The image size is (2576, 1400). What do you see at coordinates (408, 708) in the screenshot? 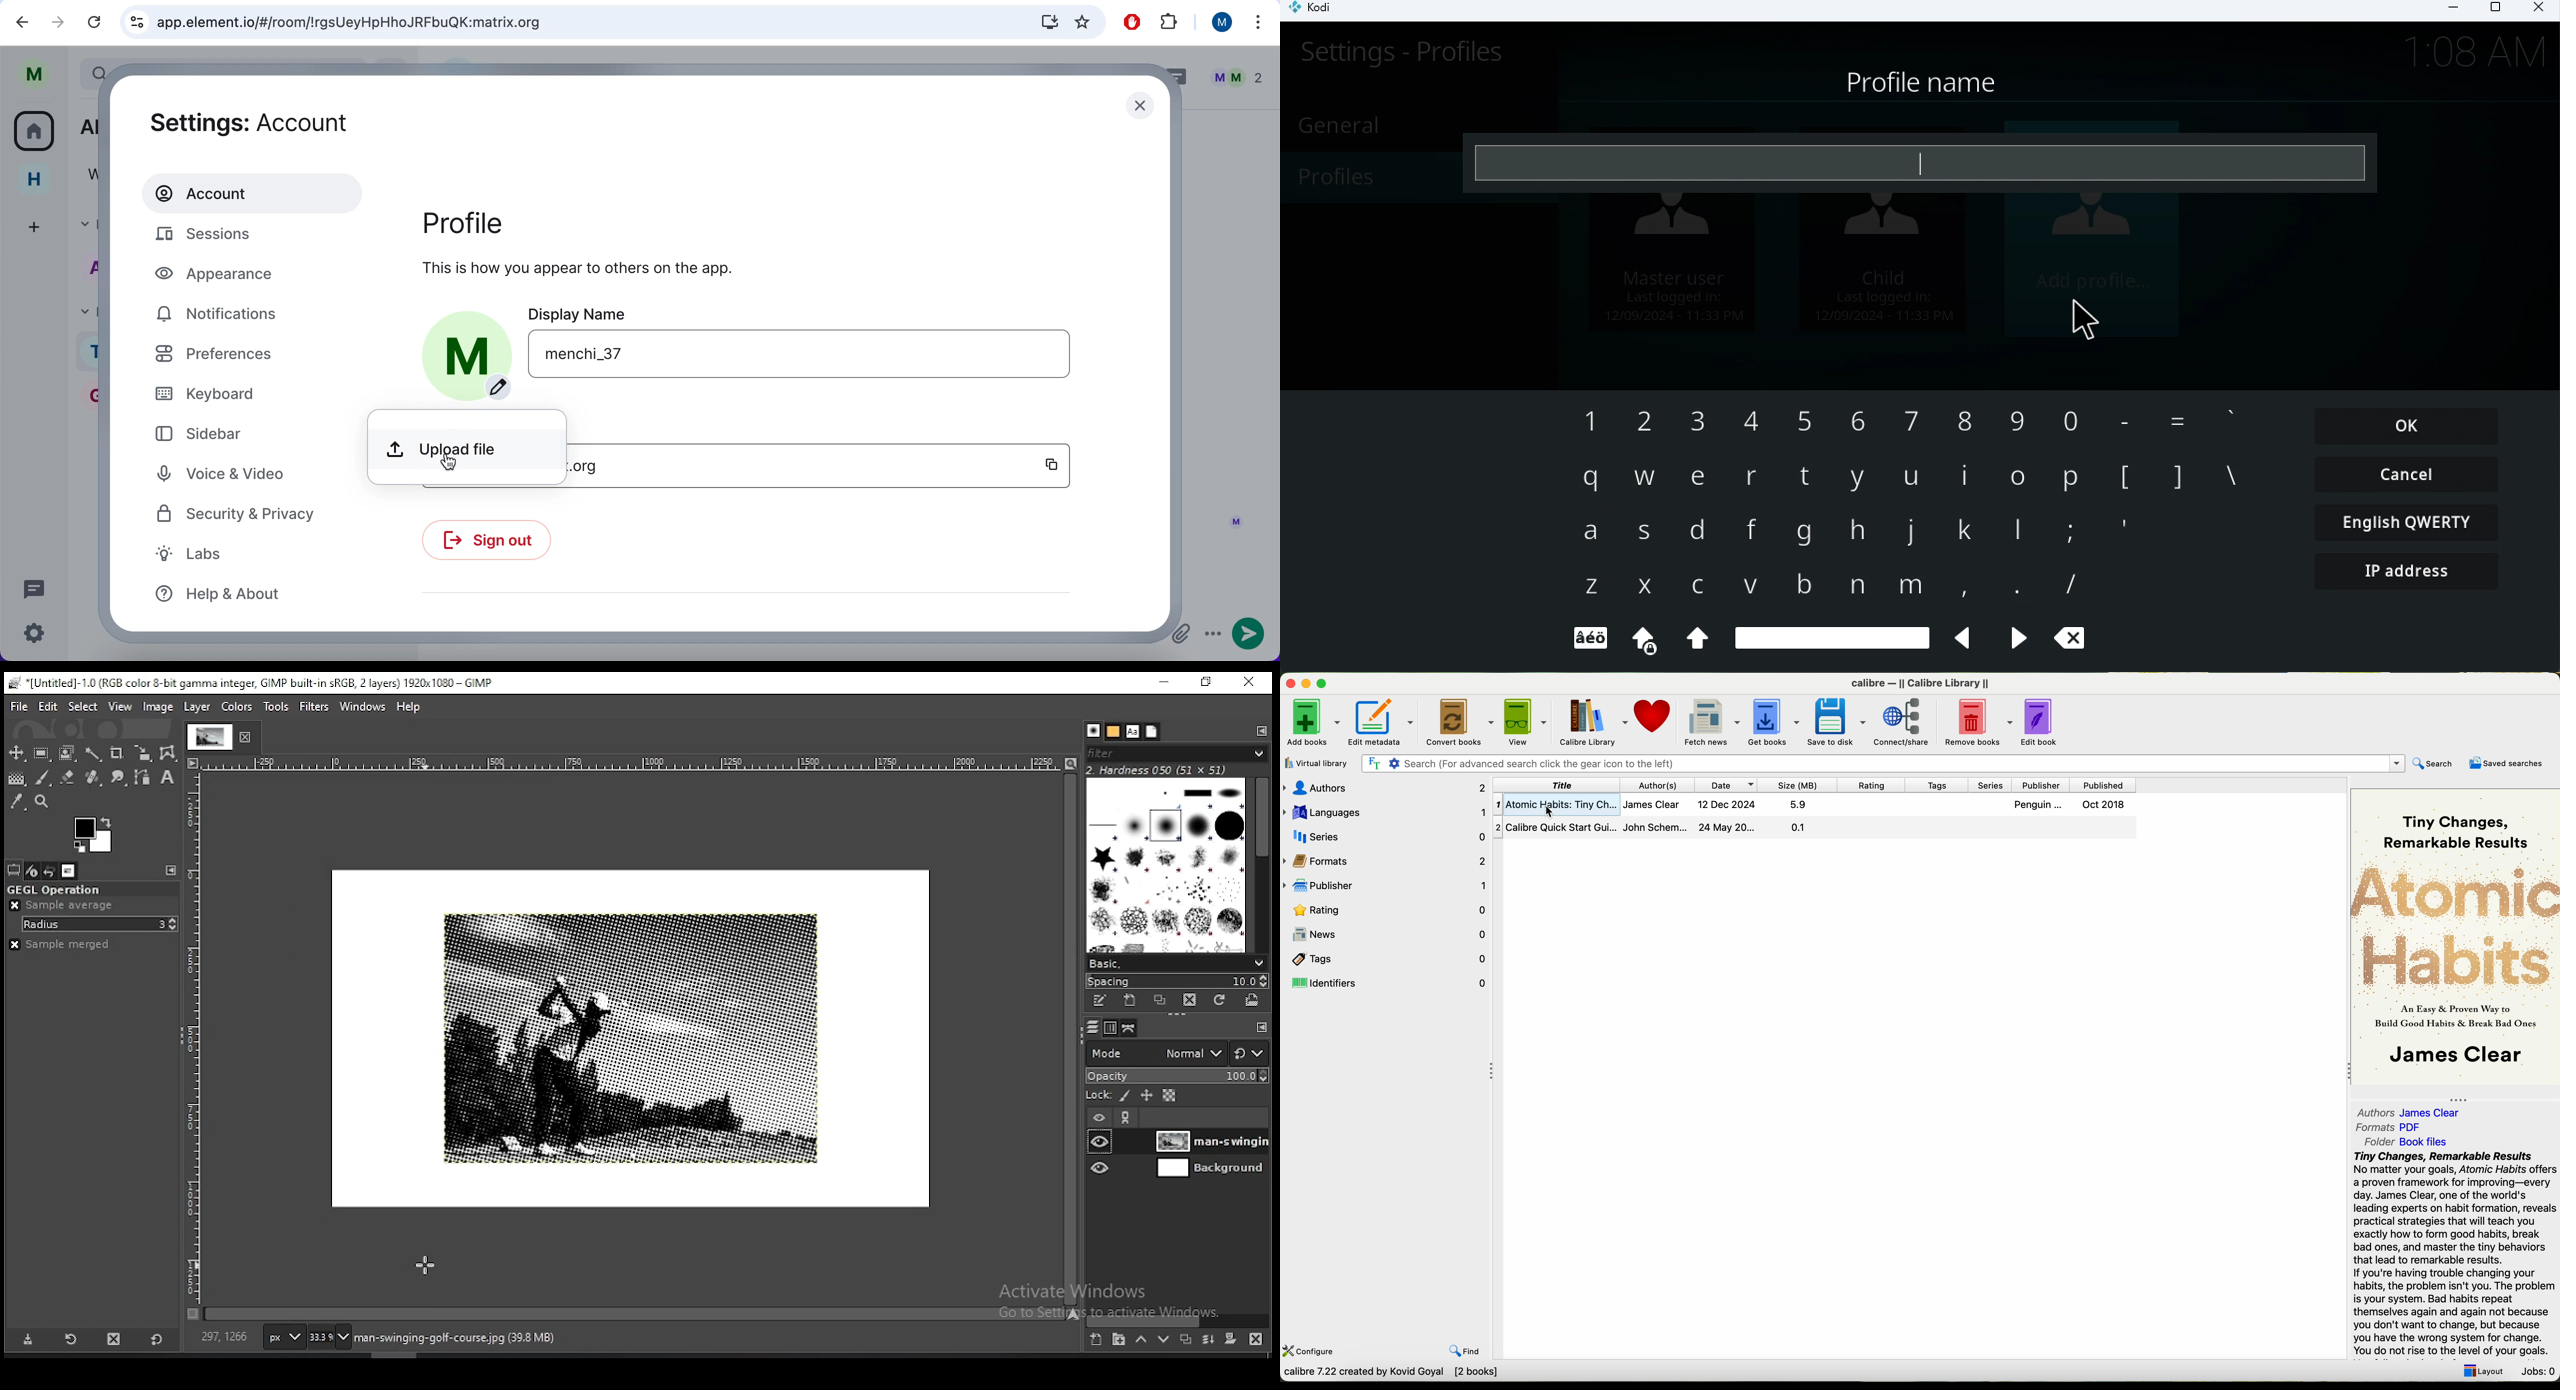
I see `help` at bounding box center [408, 708].